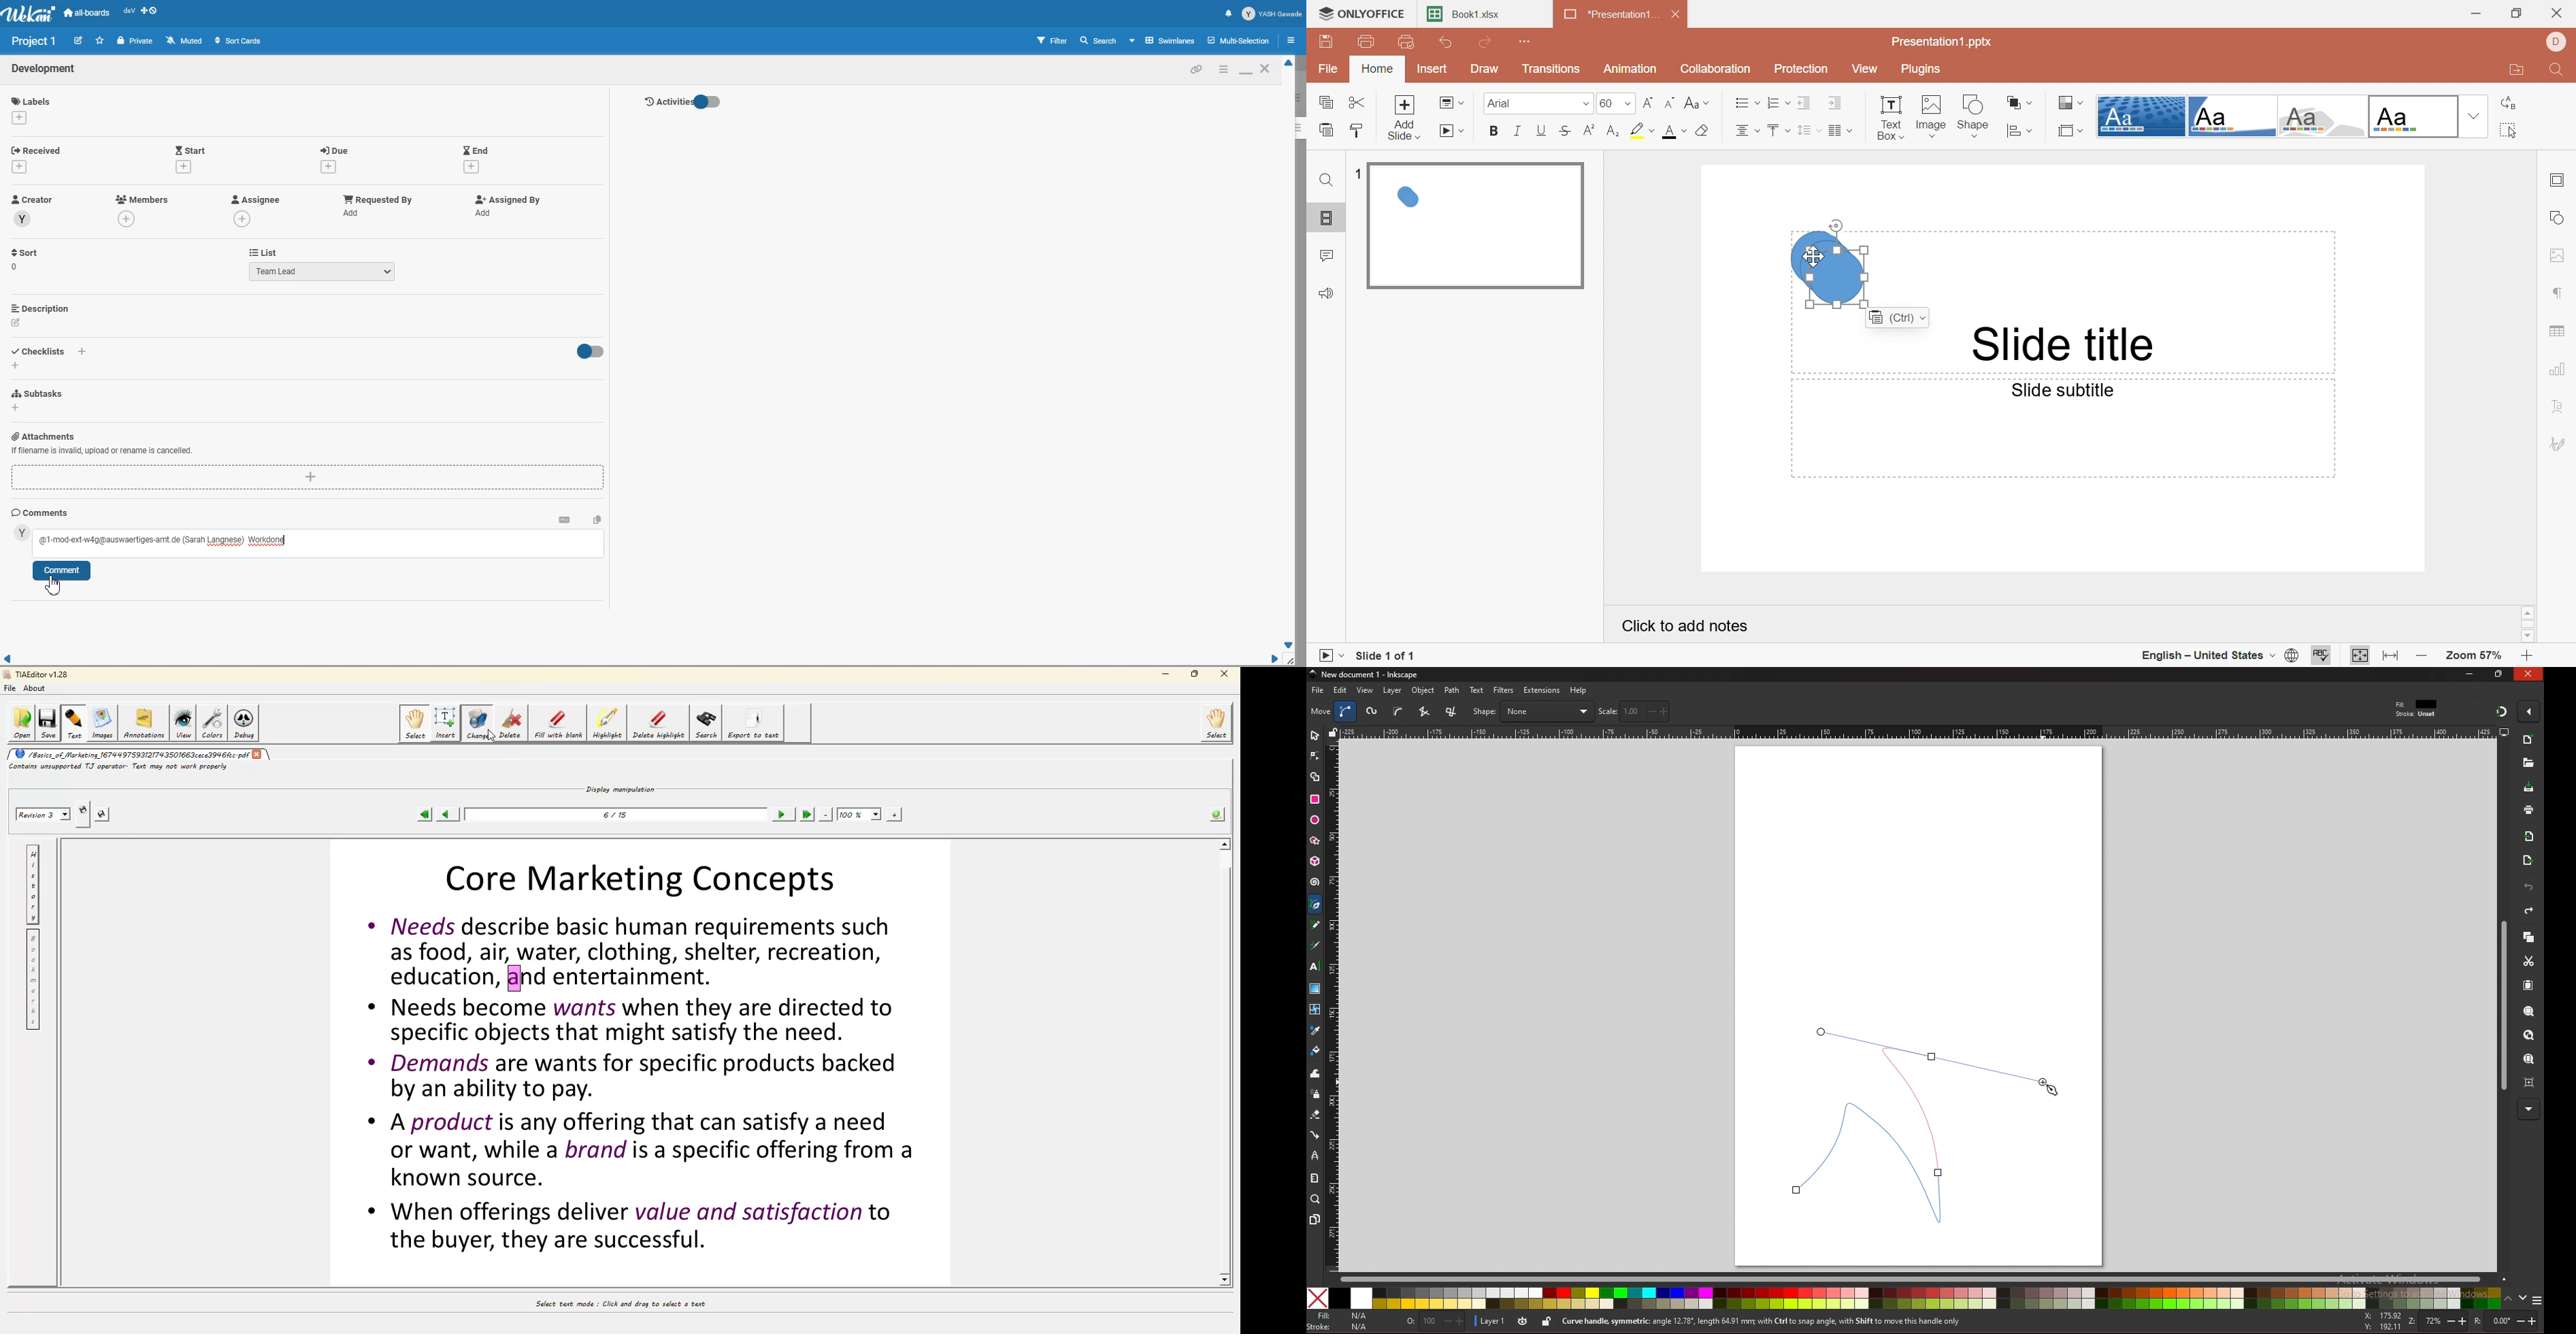 This screenshot has height=1344, width=2576. Describe the element at coordinates (1672, 130) in the screenshot. I see `Font color` at that location.